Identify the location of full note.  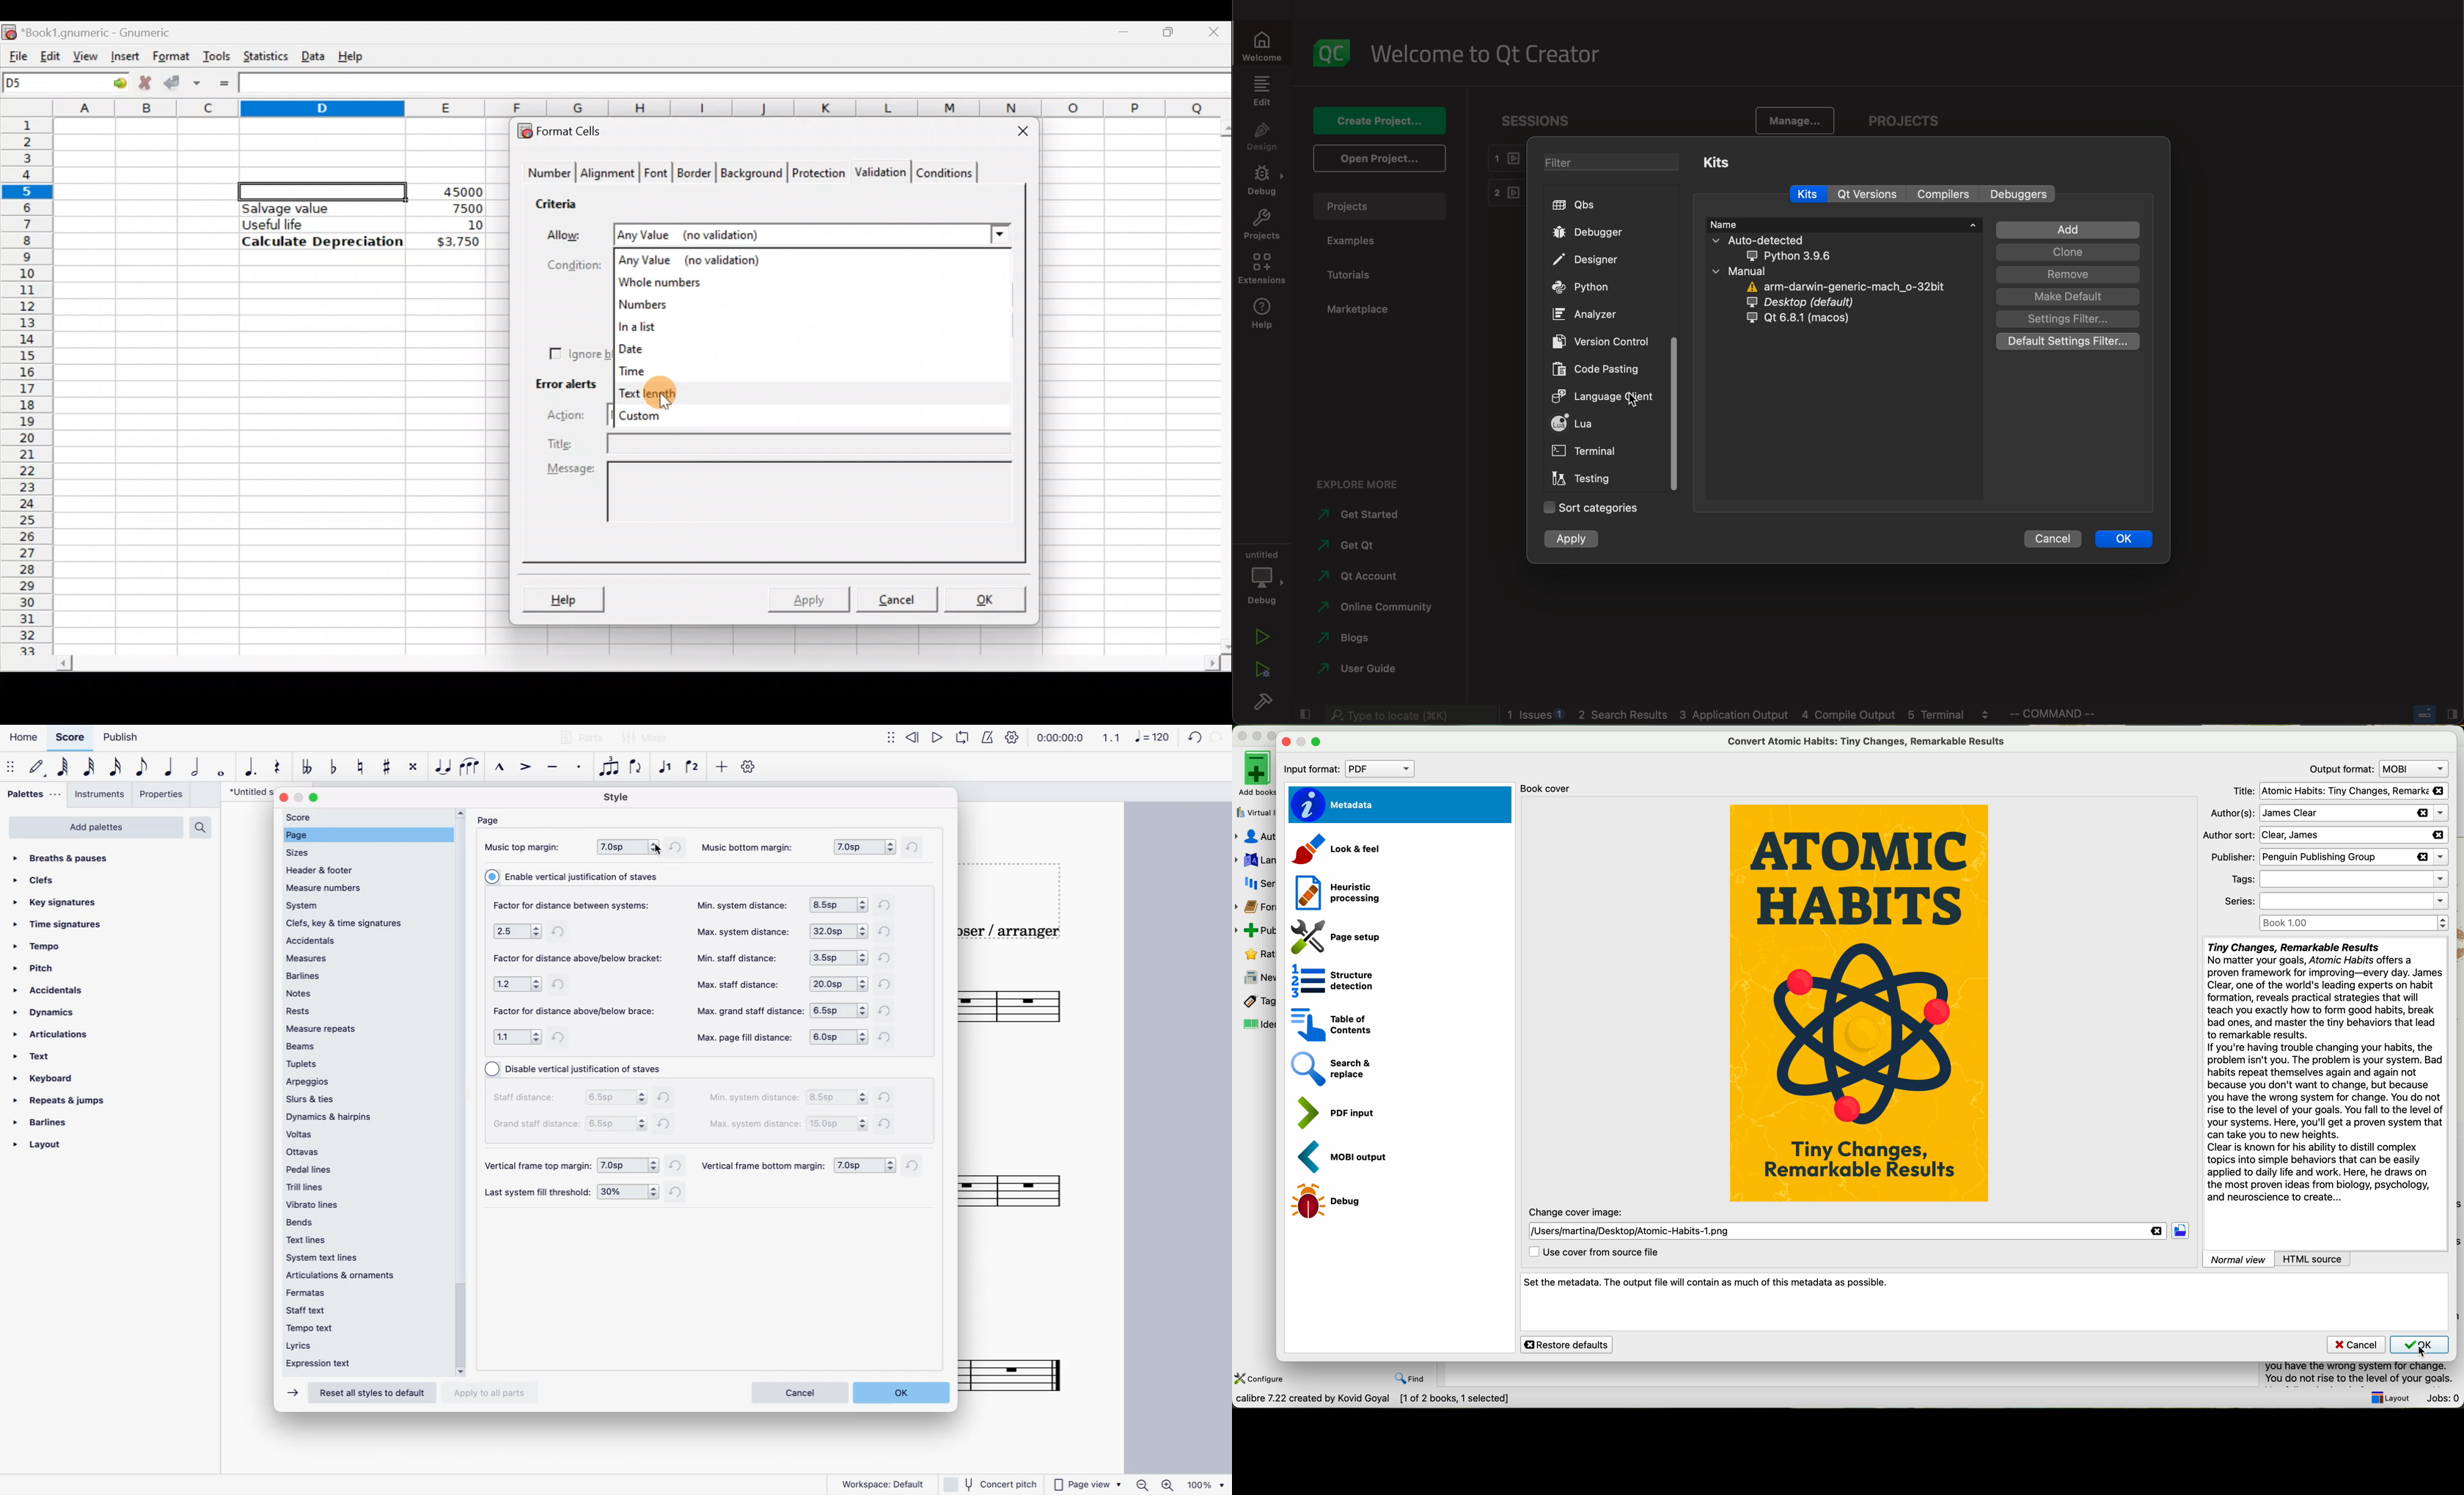
(220, 770).